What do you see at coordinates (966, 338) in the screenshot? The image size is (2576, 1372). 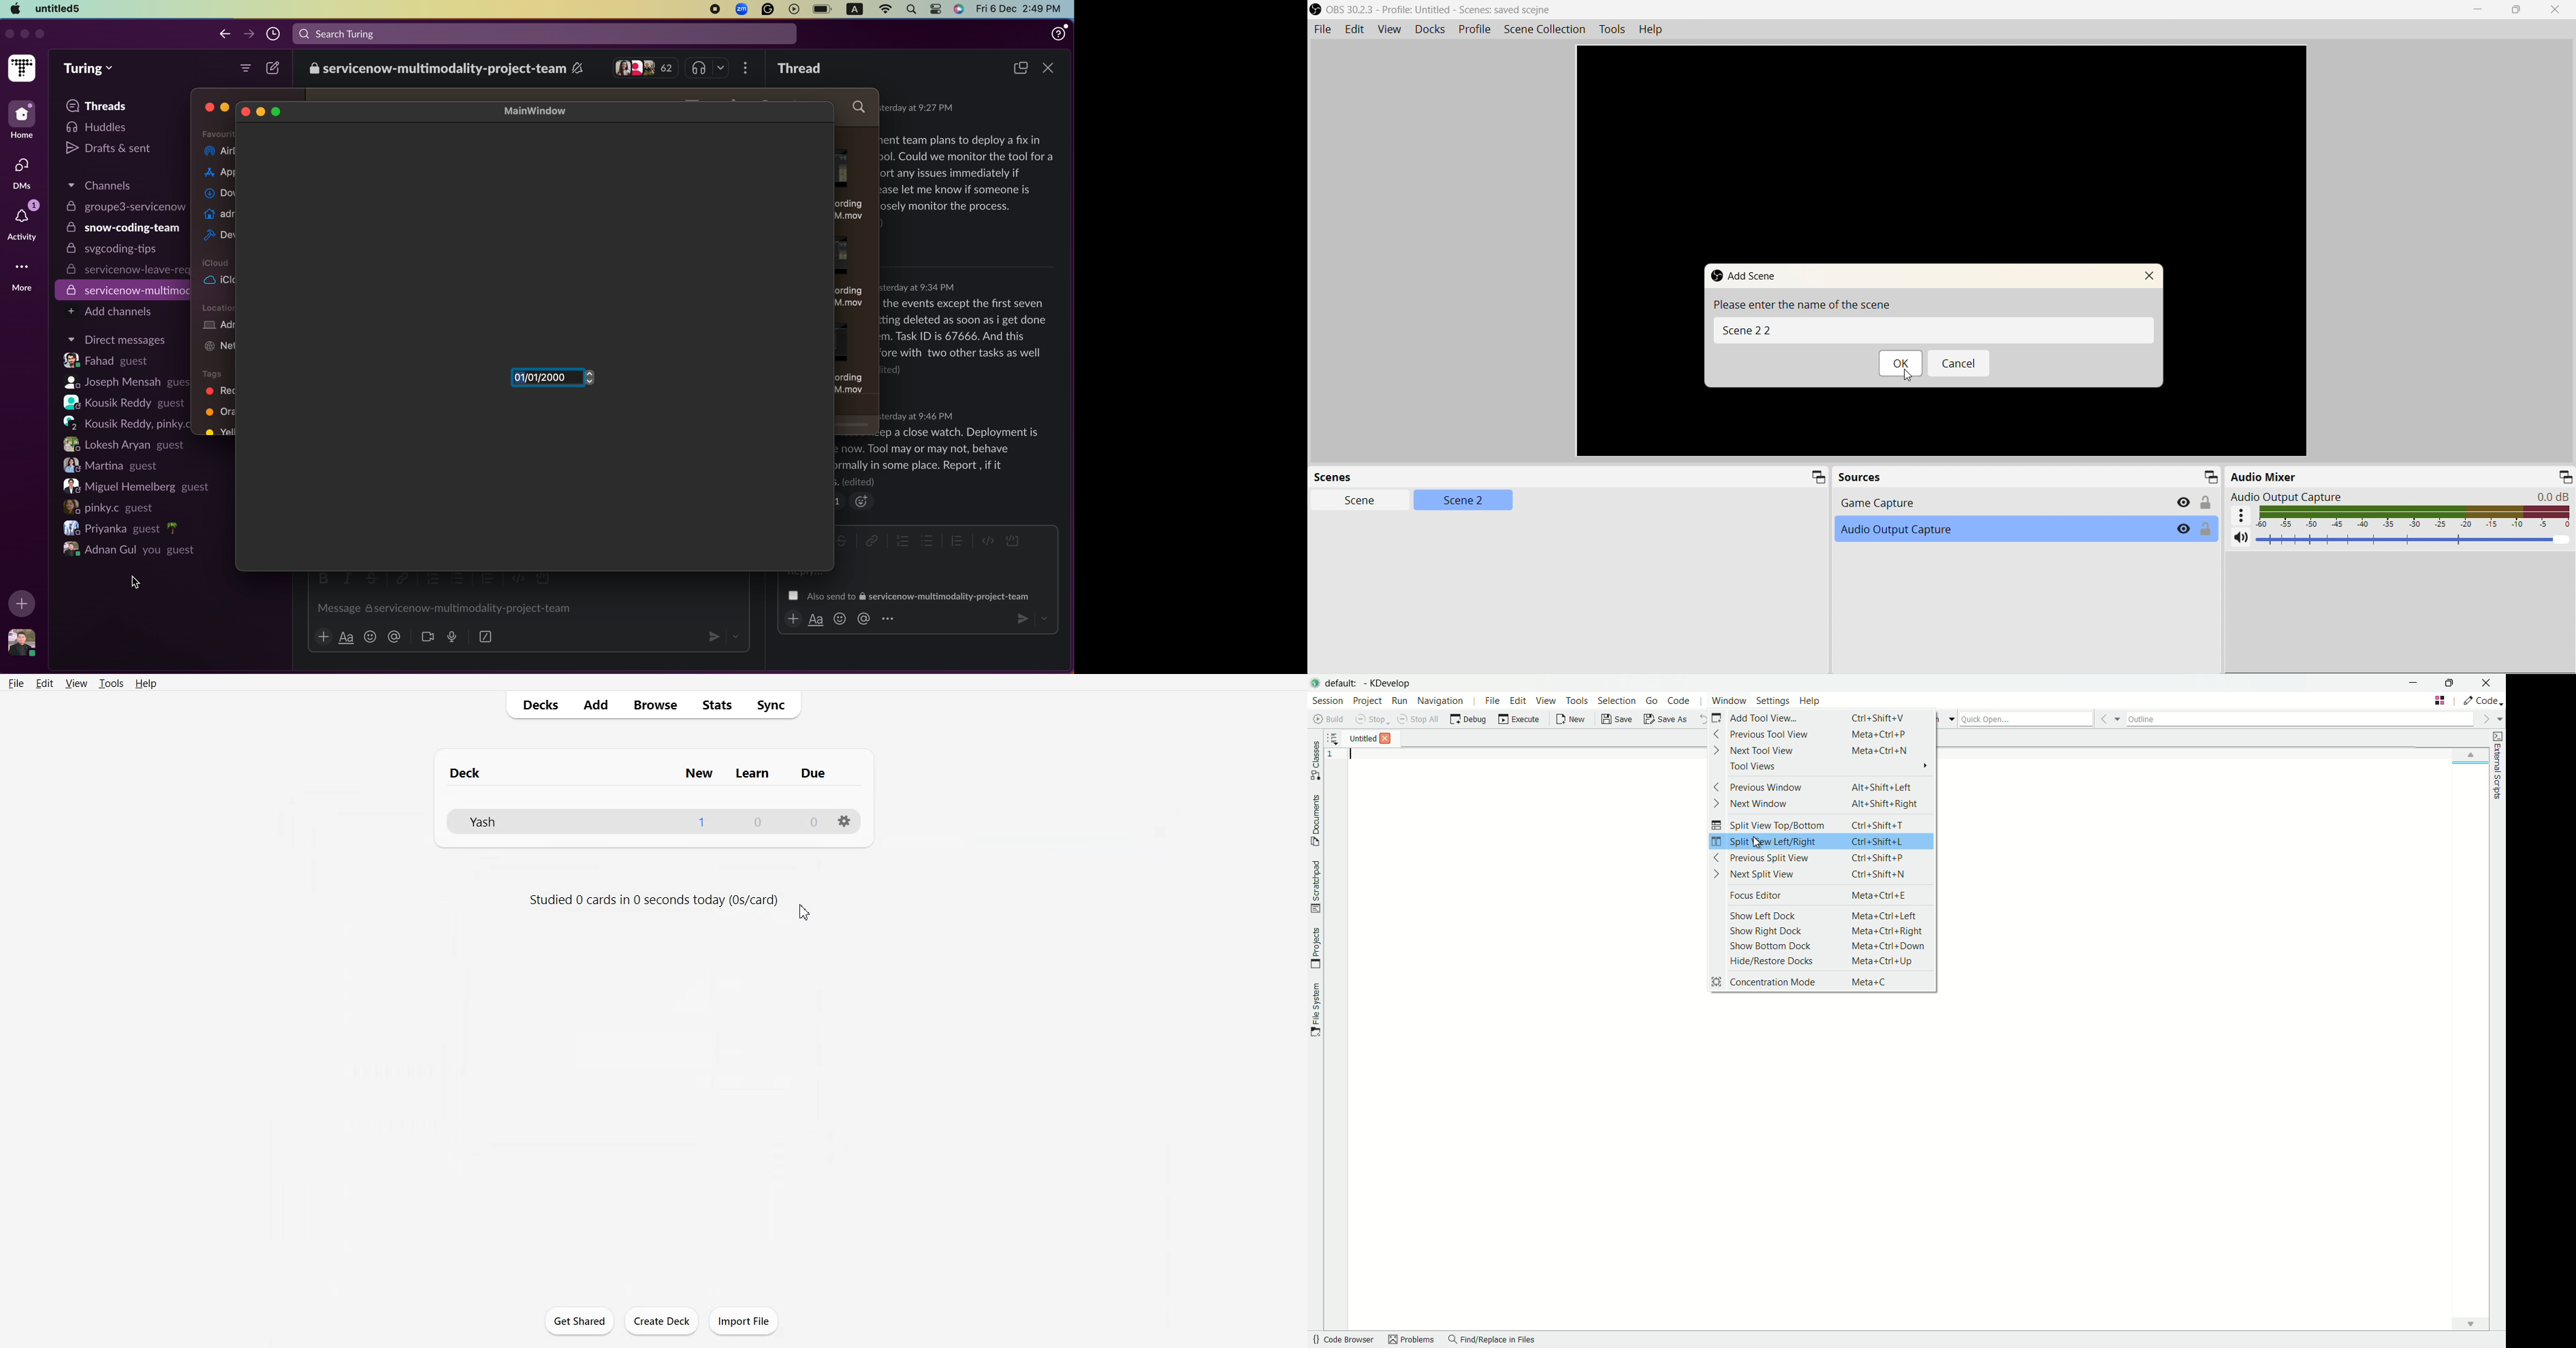 I see `text message` at bounding box center [966, 338].